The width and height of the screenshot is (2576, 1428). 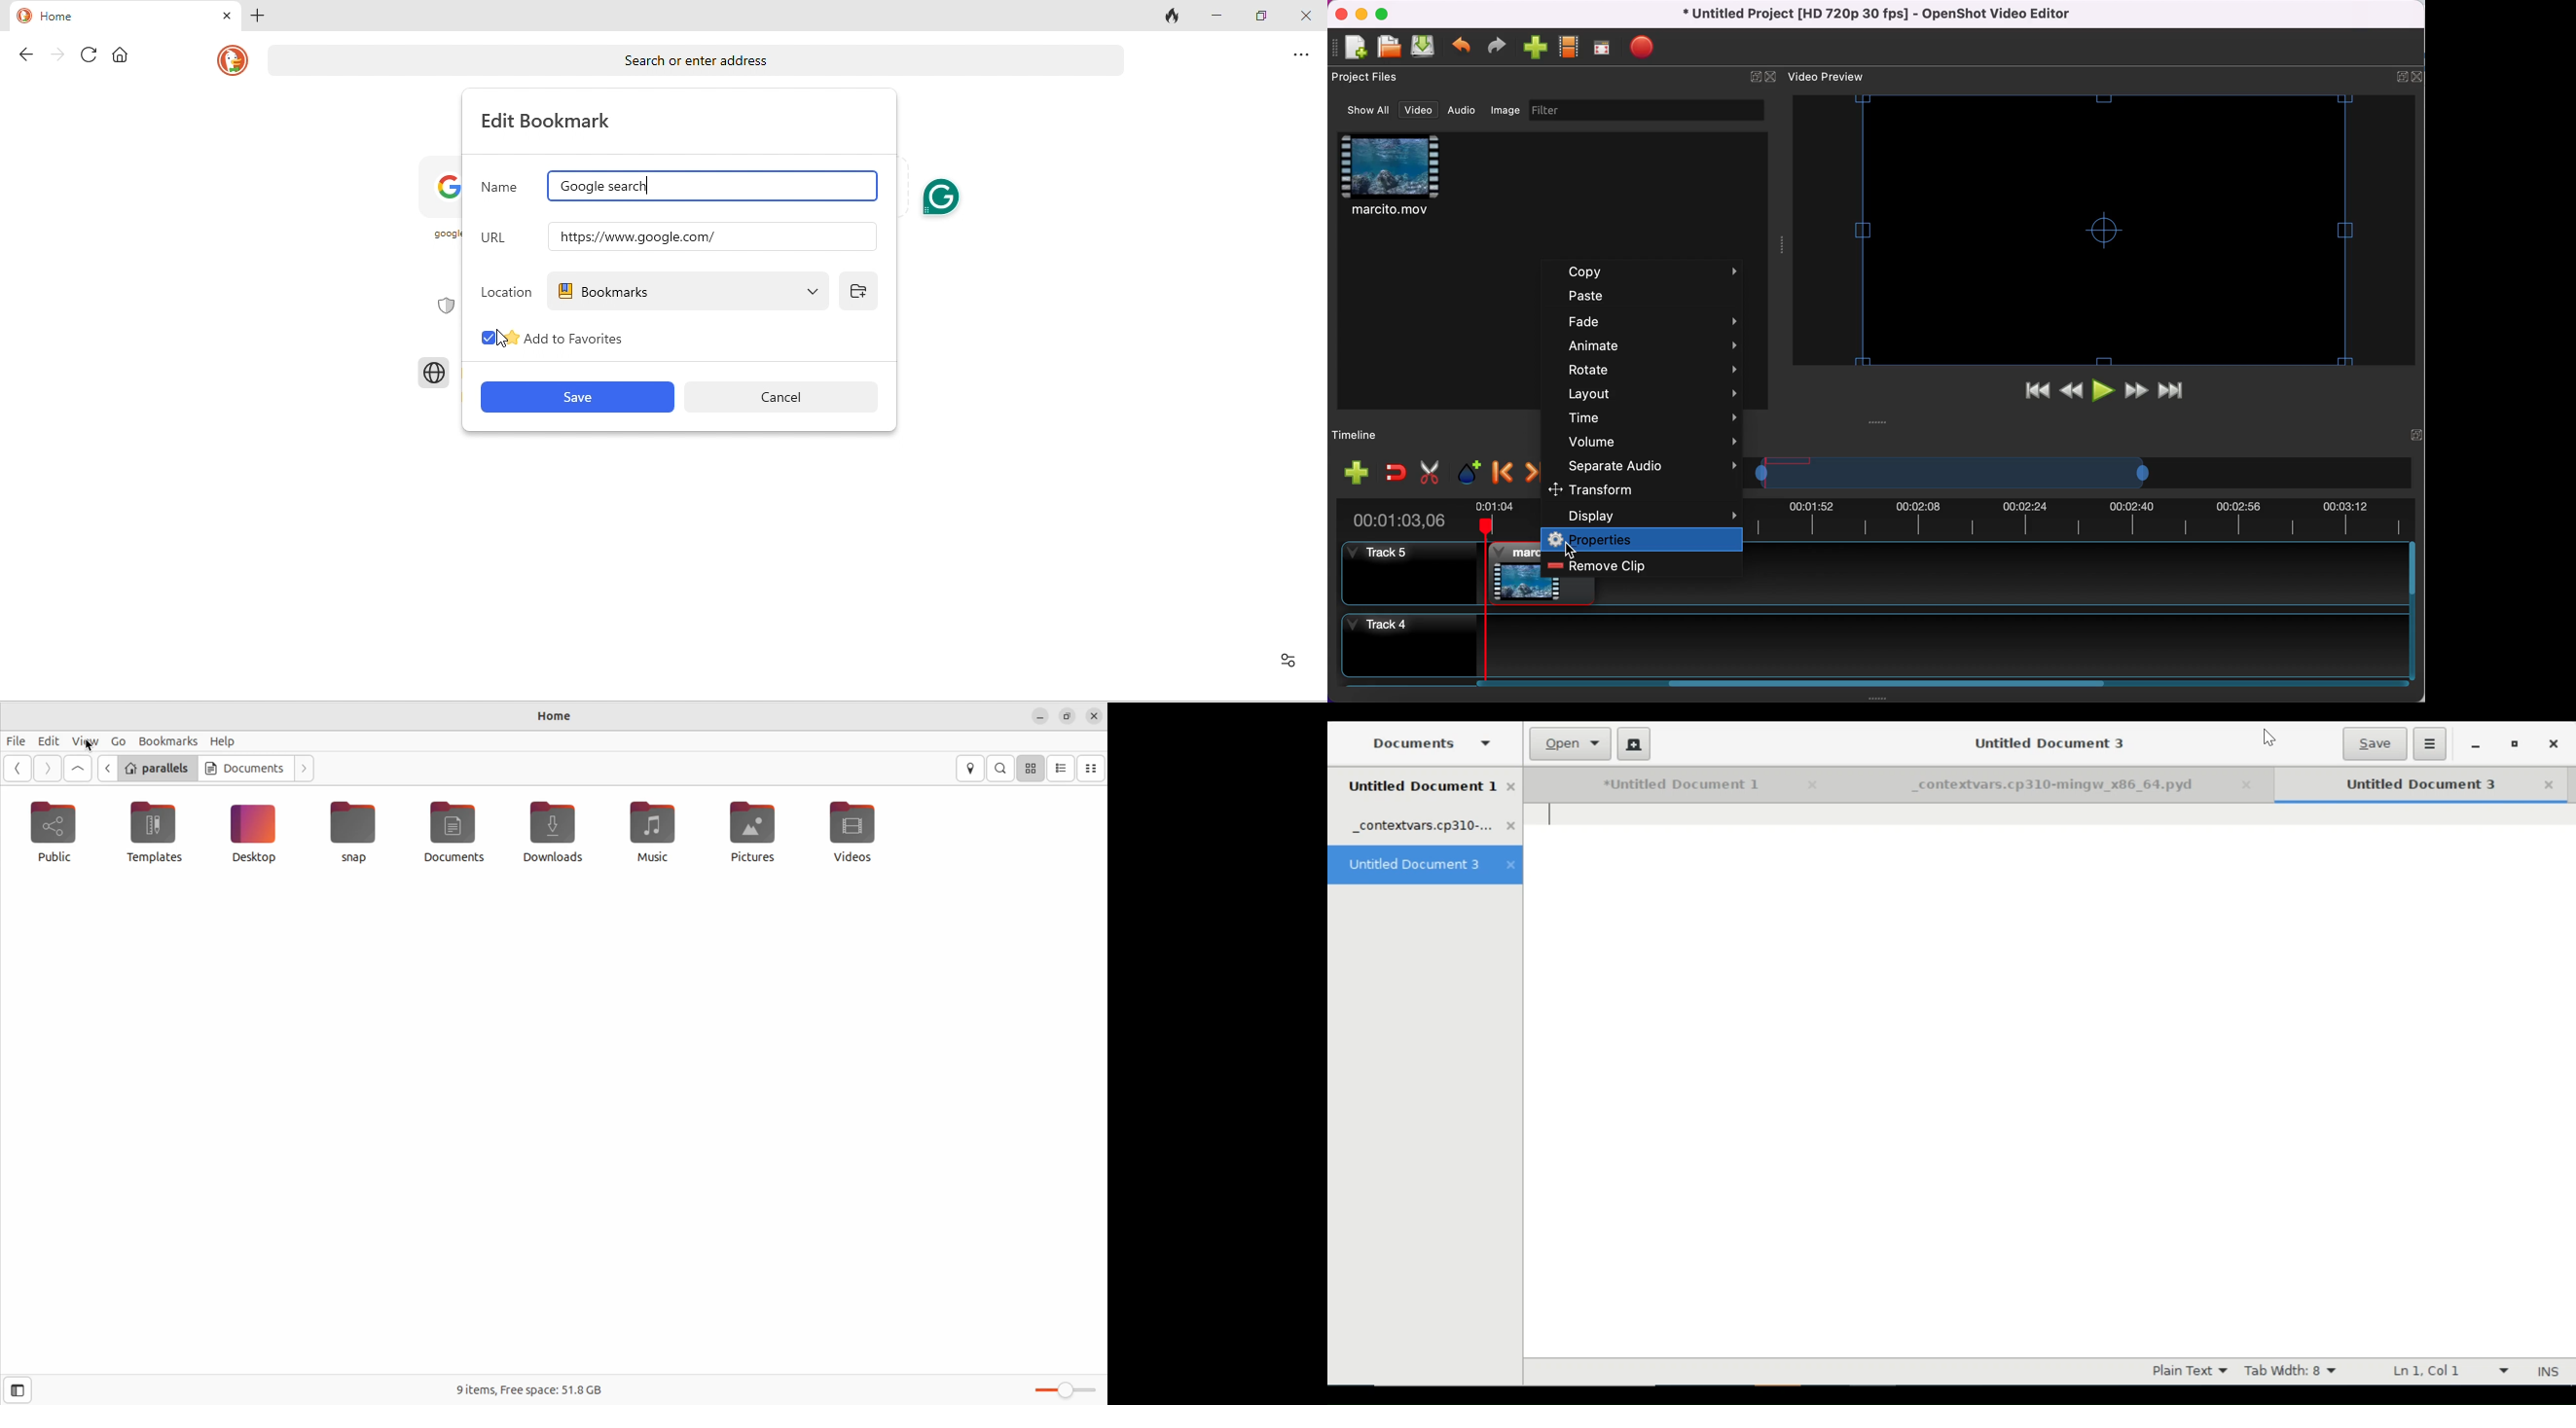 I want to click on forward, so click(x=51, y=55).